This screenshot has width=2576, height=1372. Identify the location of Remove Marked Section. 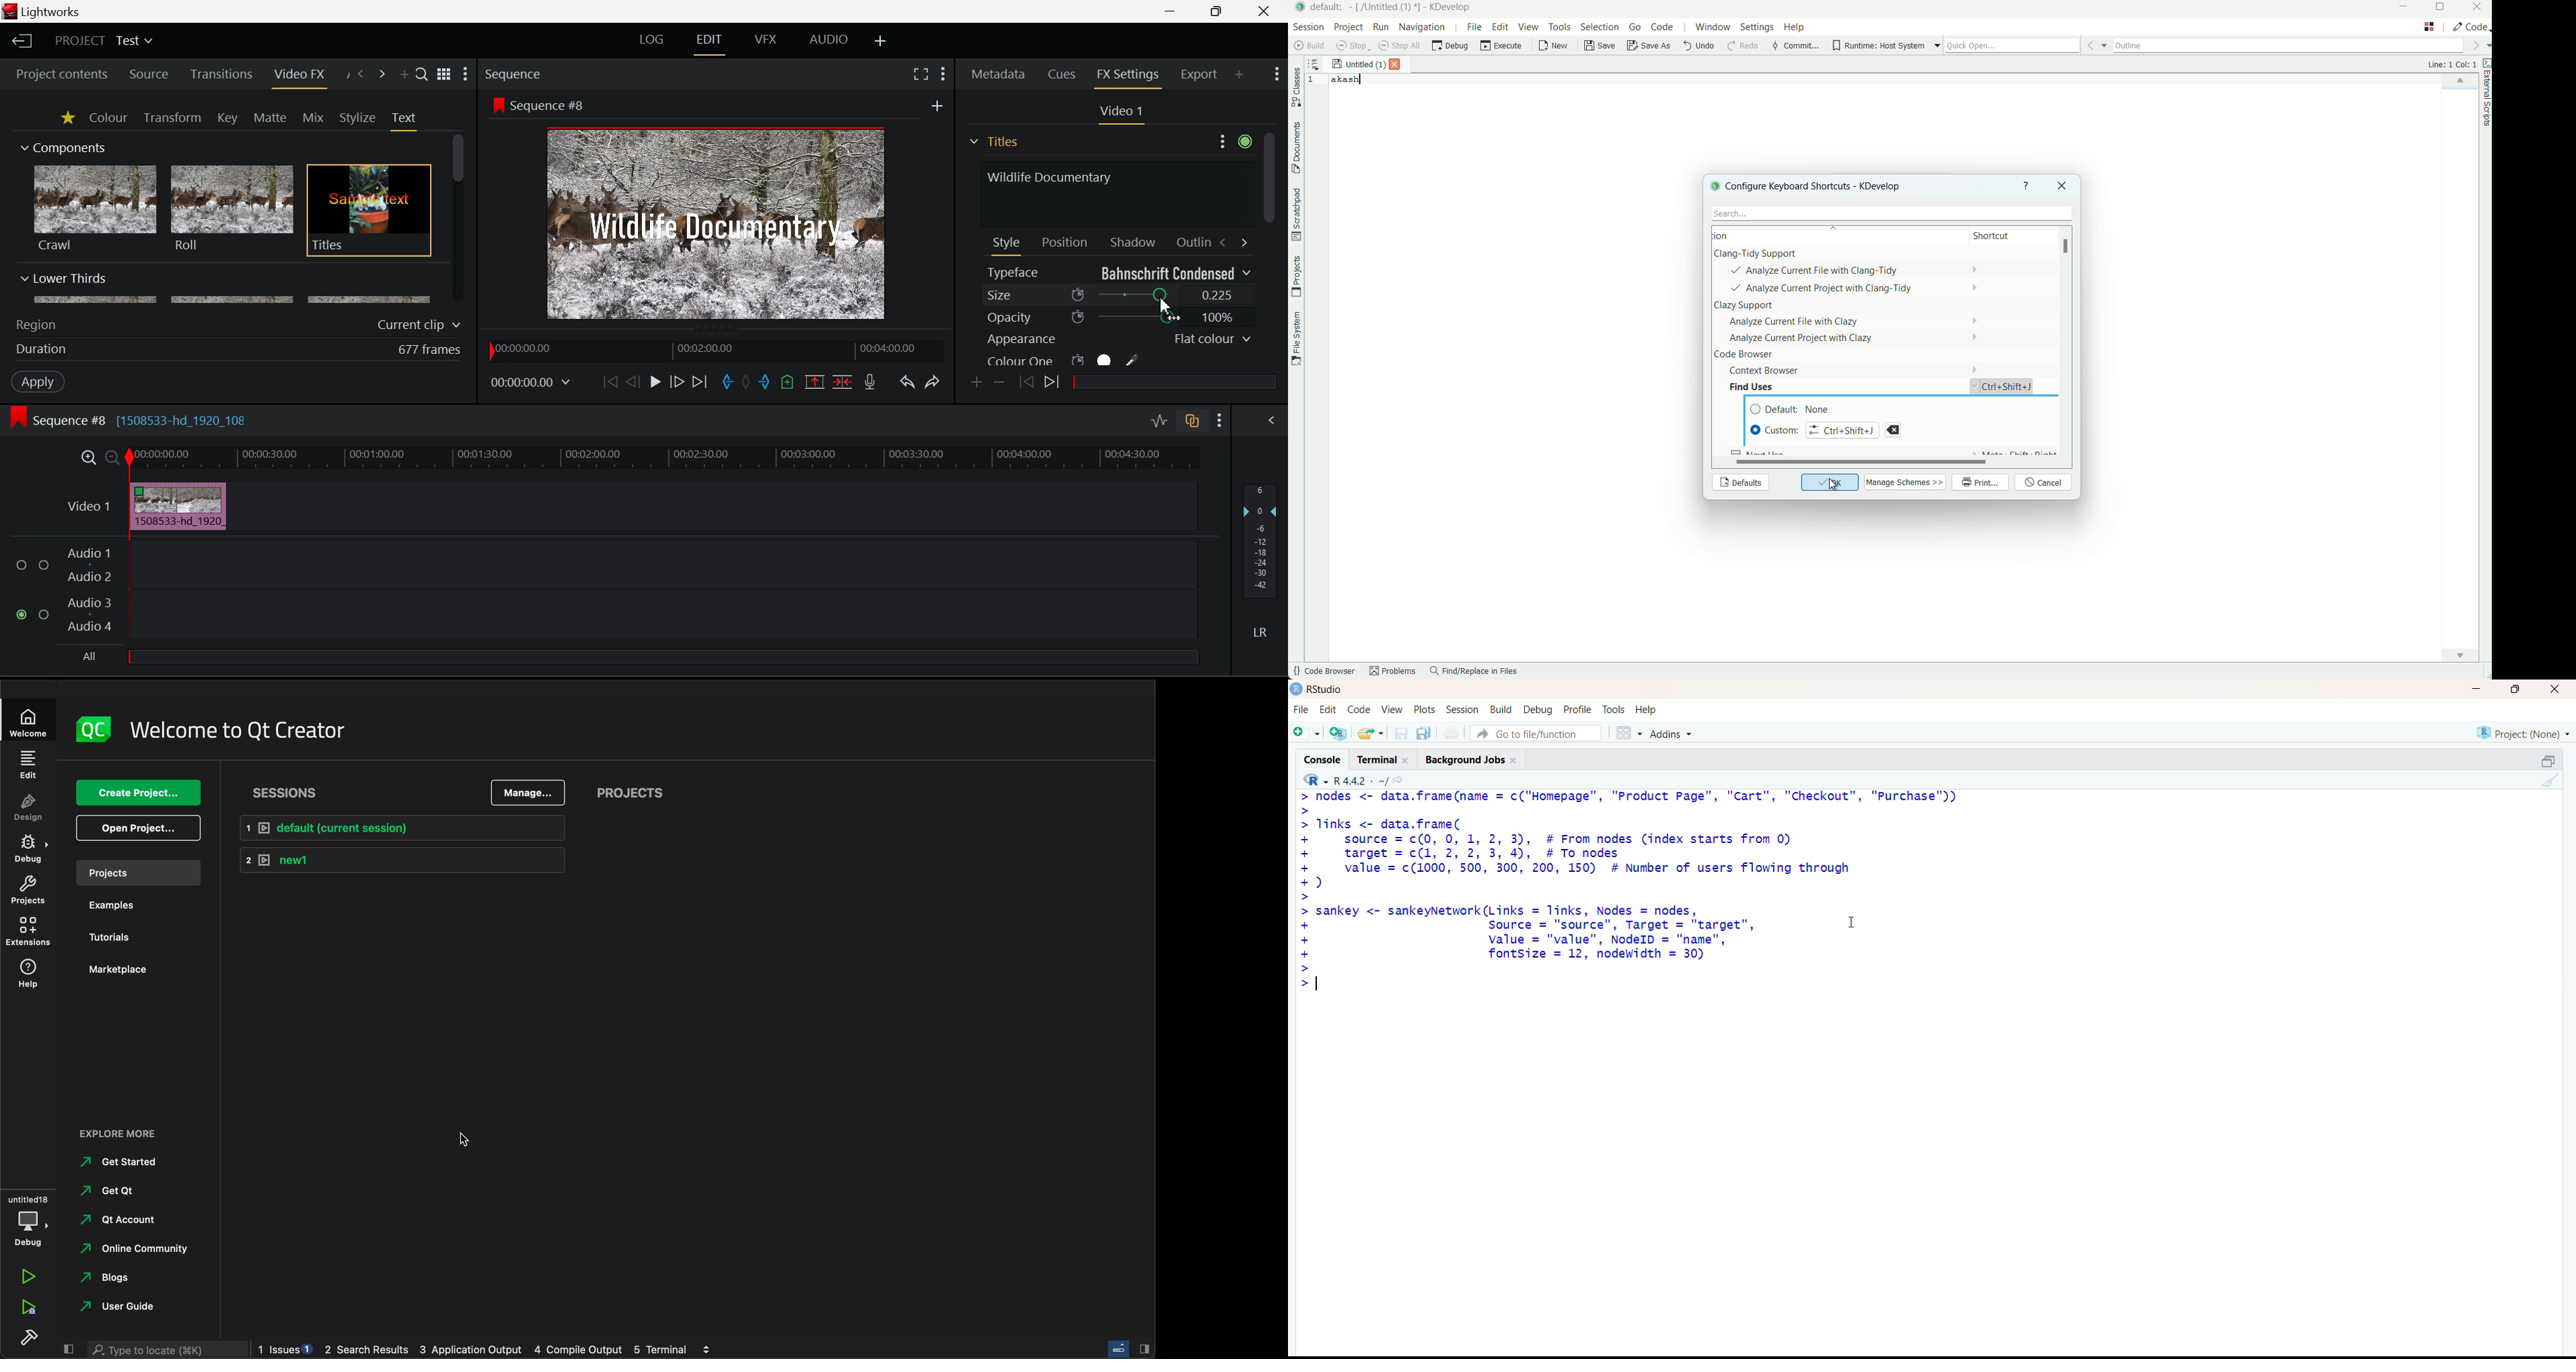
(814, 382).